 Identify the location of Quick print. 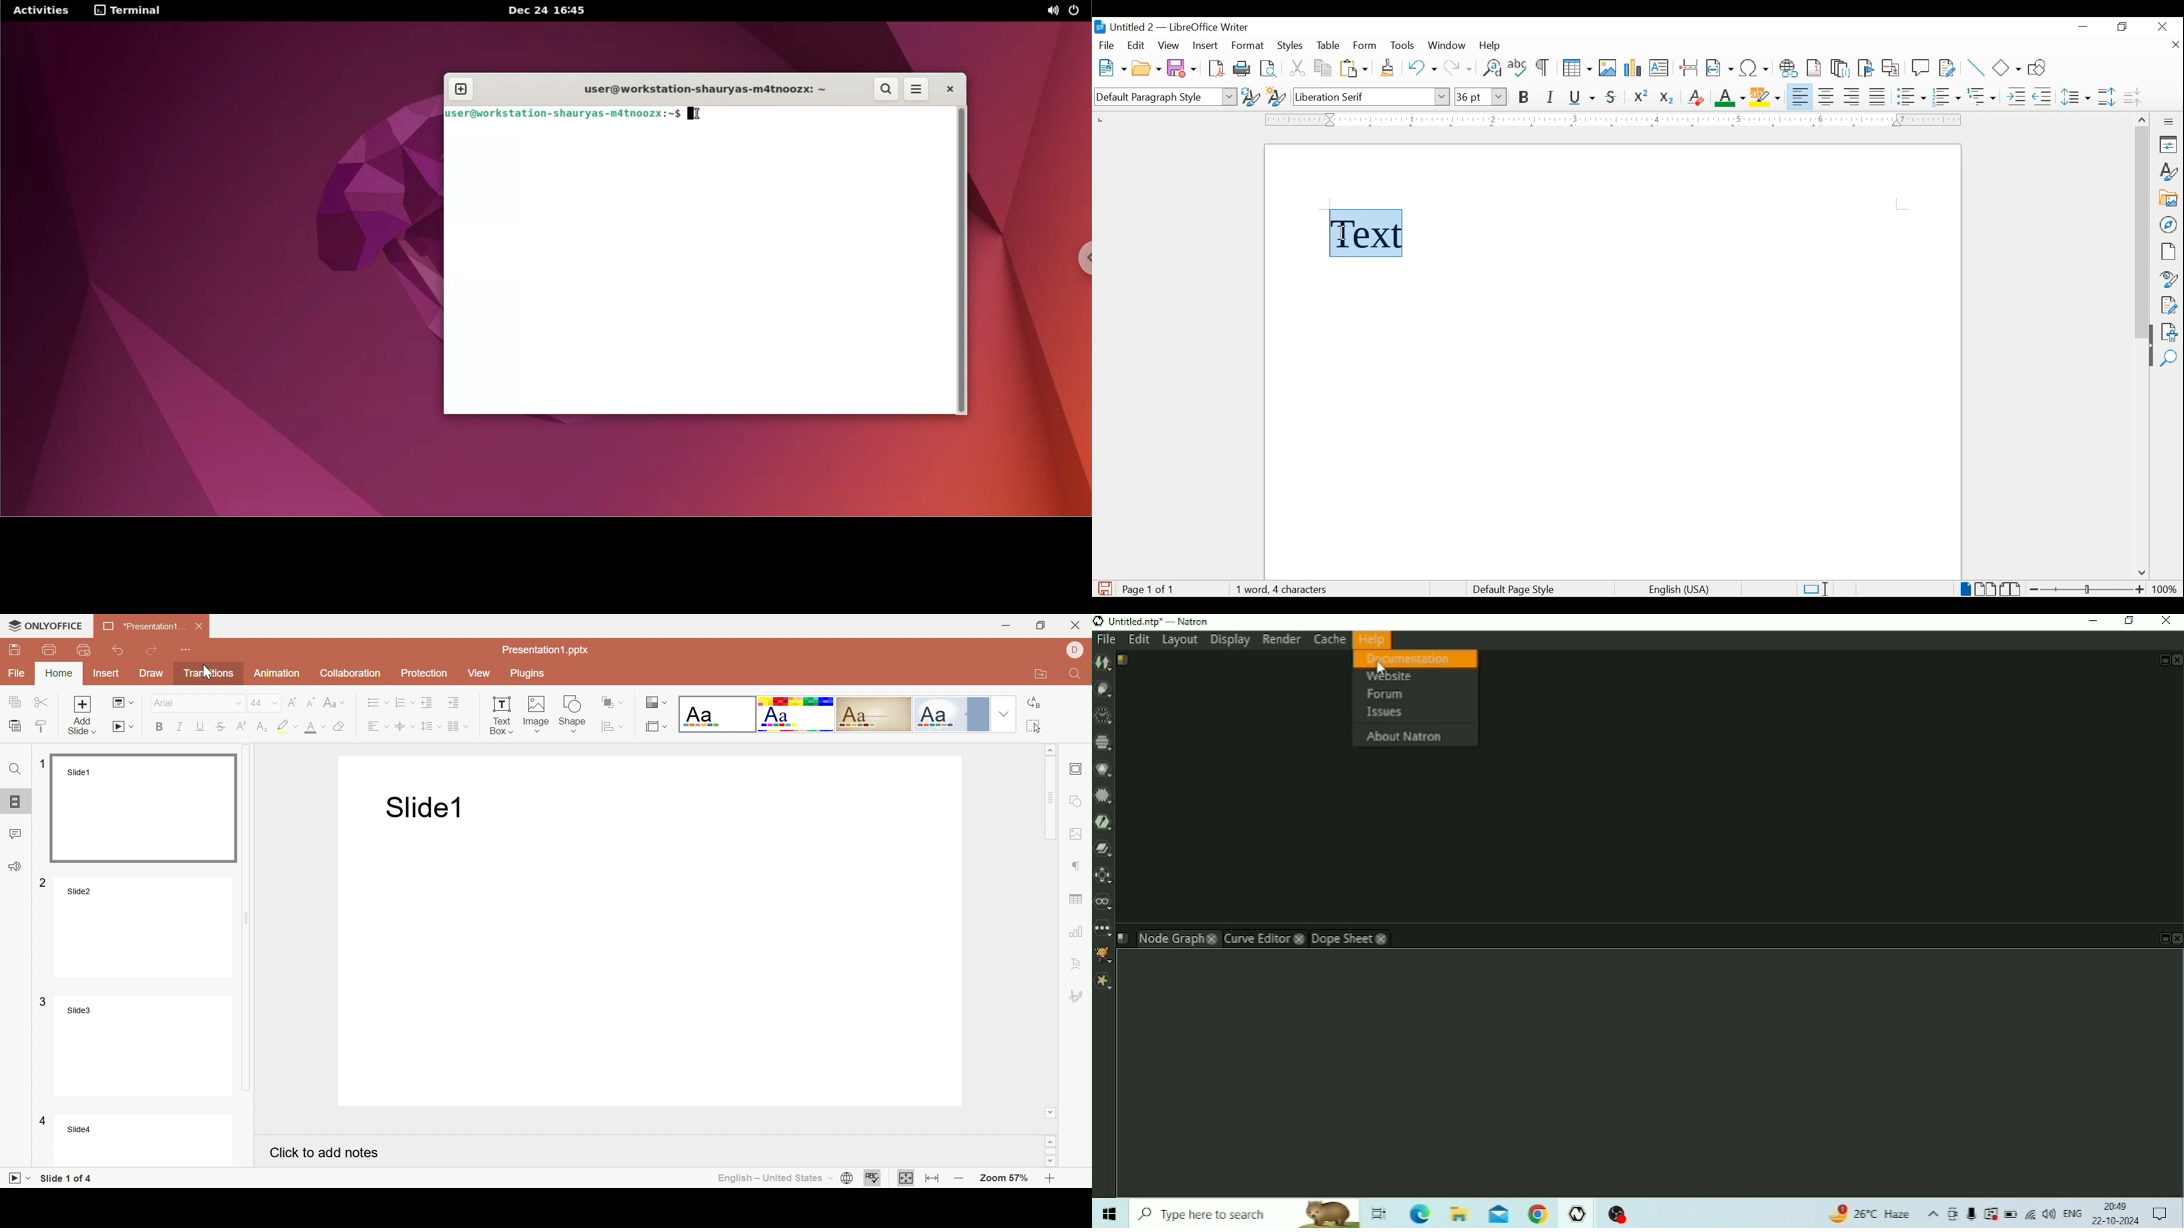
(84, 650).